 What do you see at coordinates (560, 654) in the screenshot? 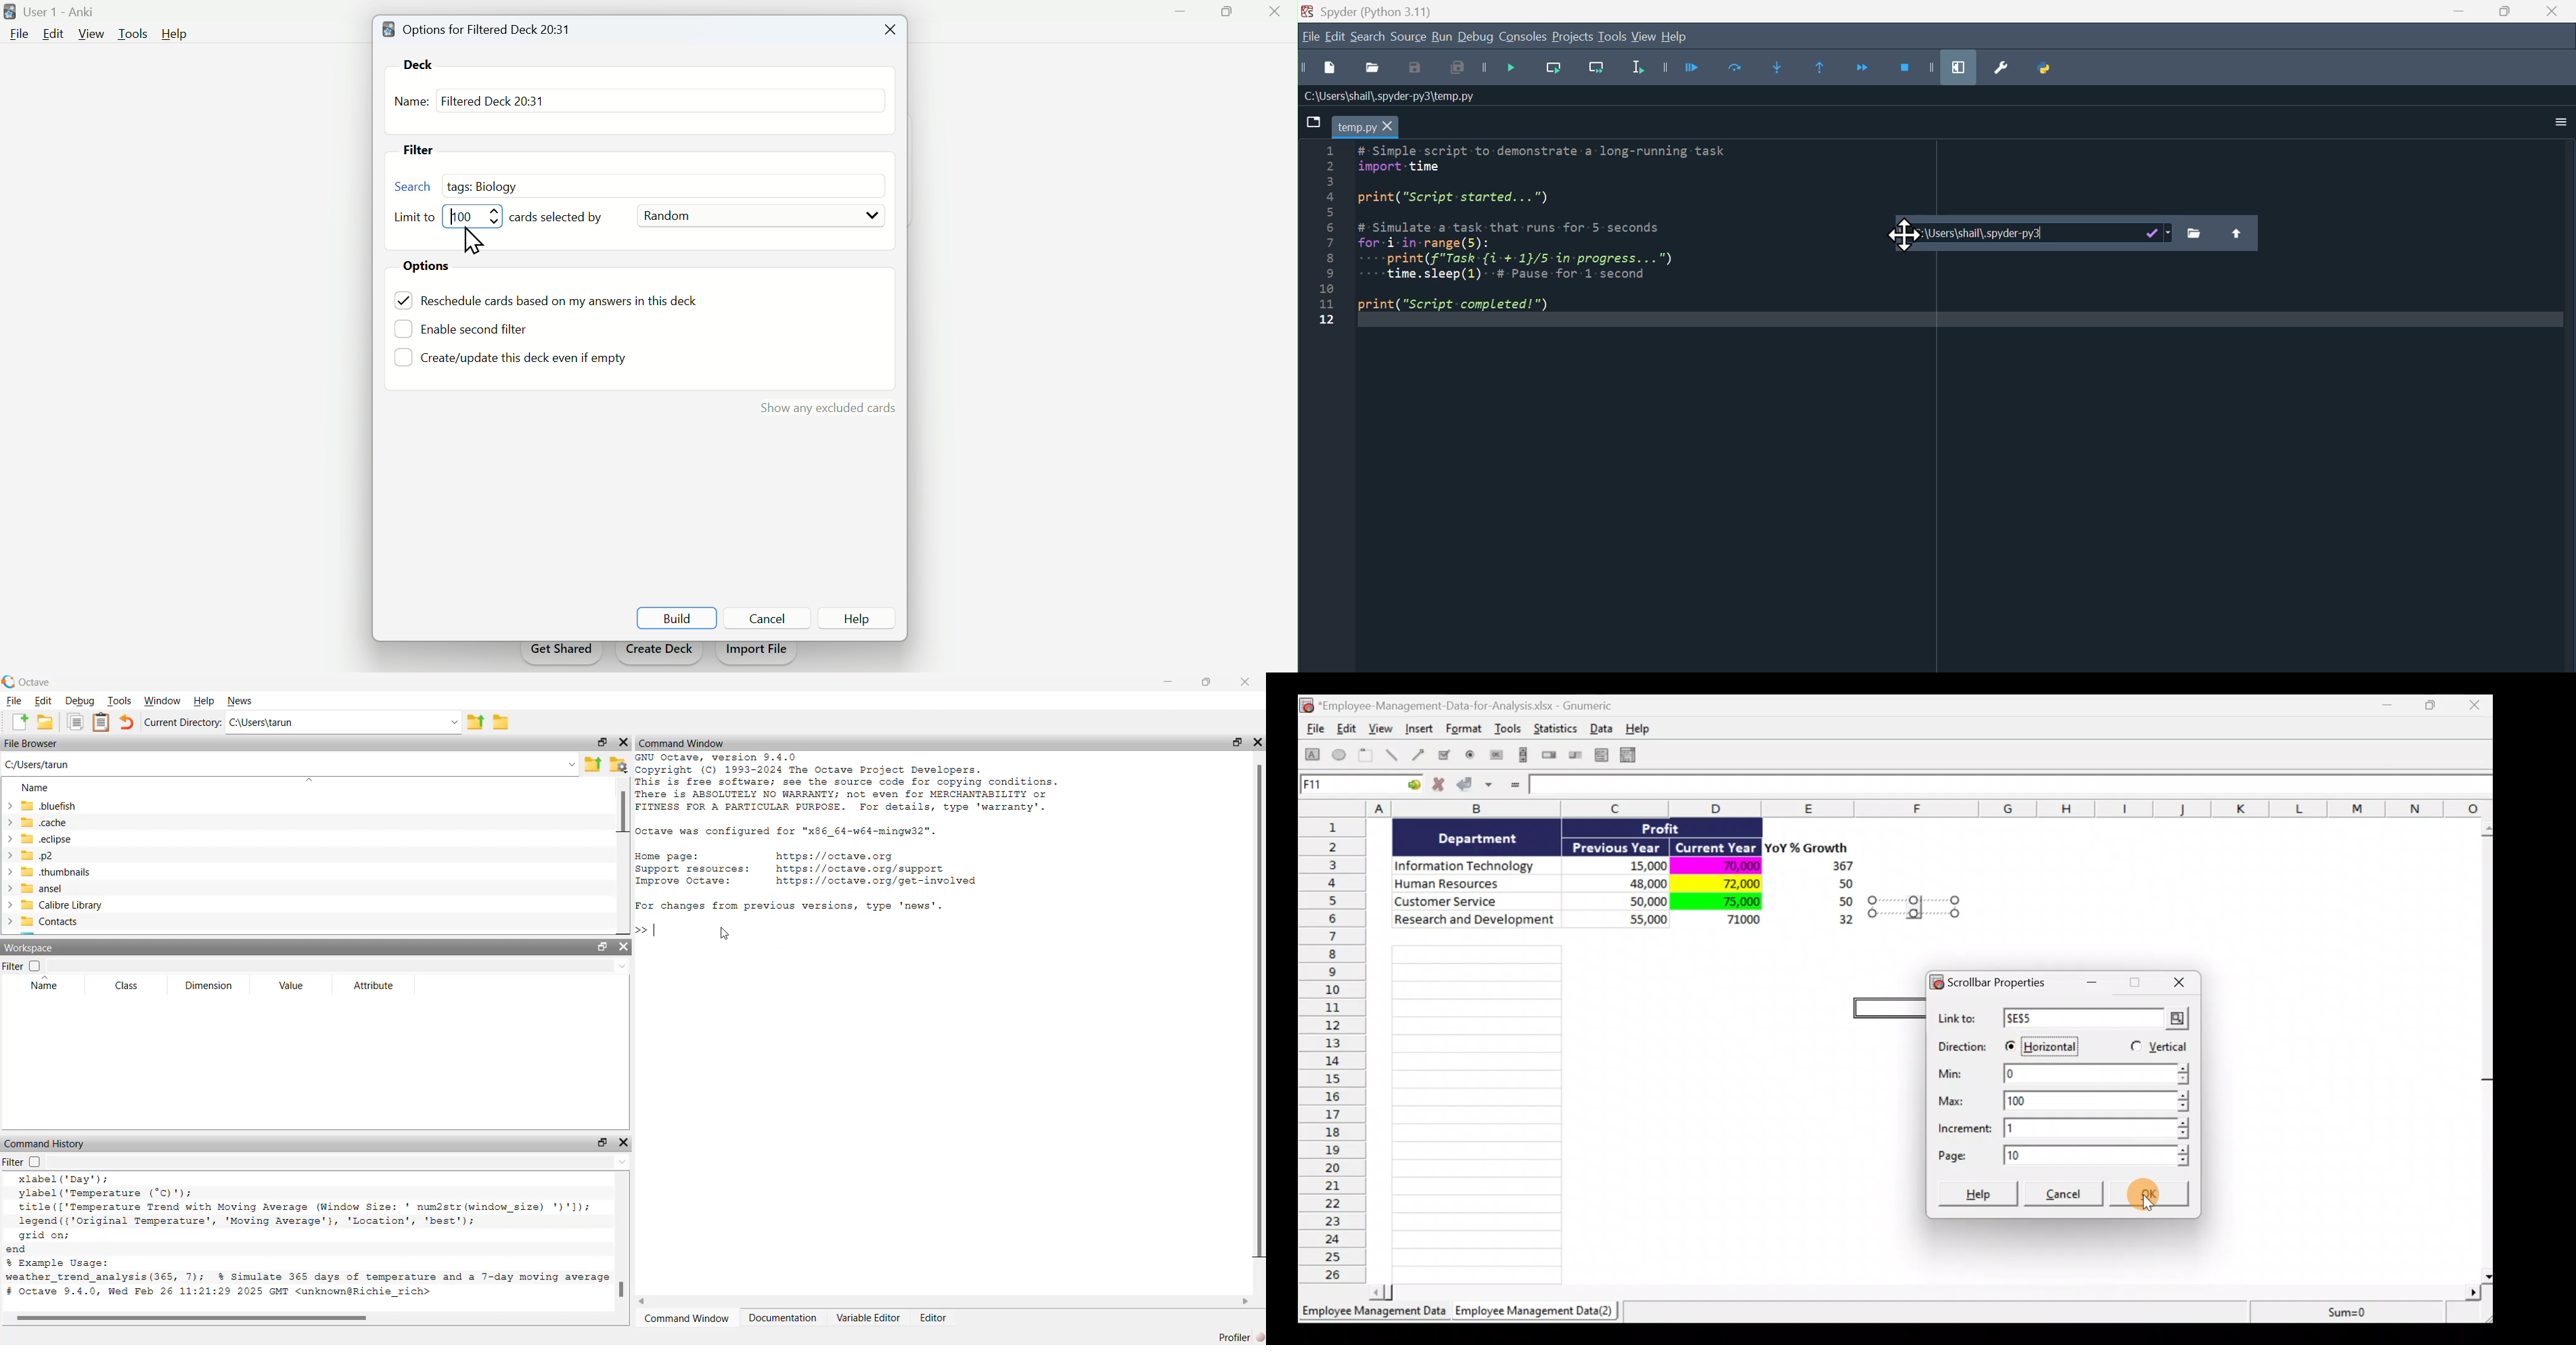
I see `Get shared` at bounding box center [560, 654].